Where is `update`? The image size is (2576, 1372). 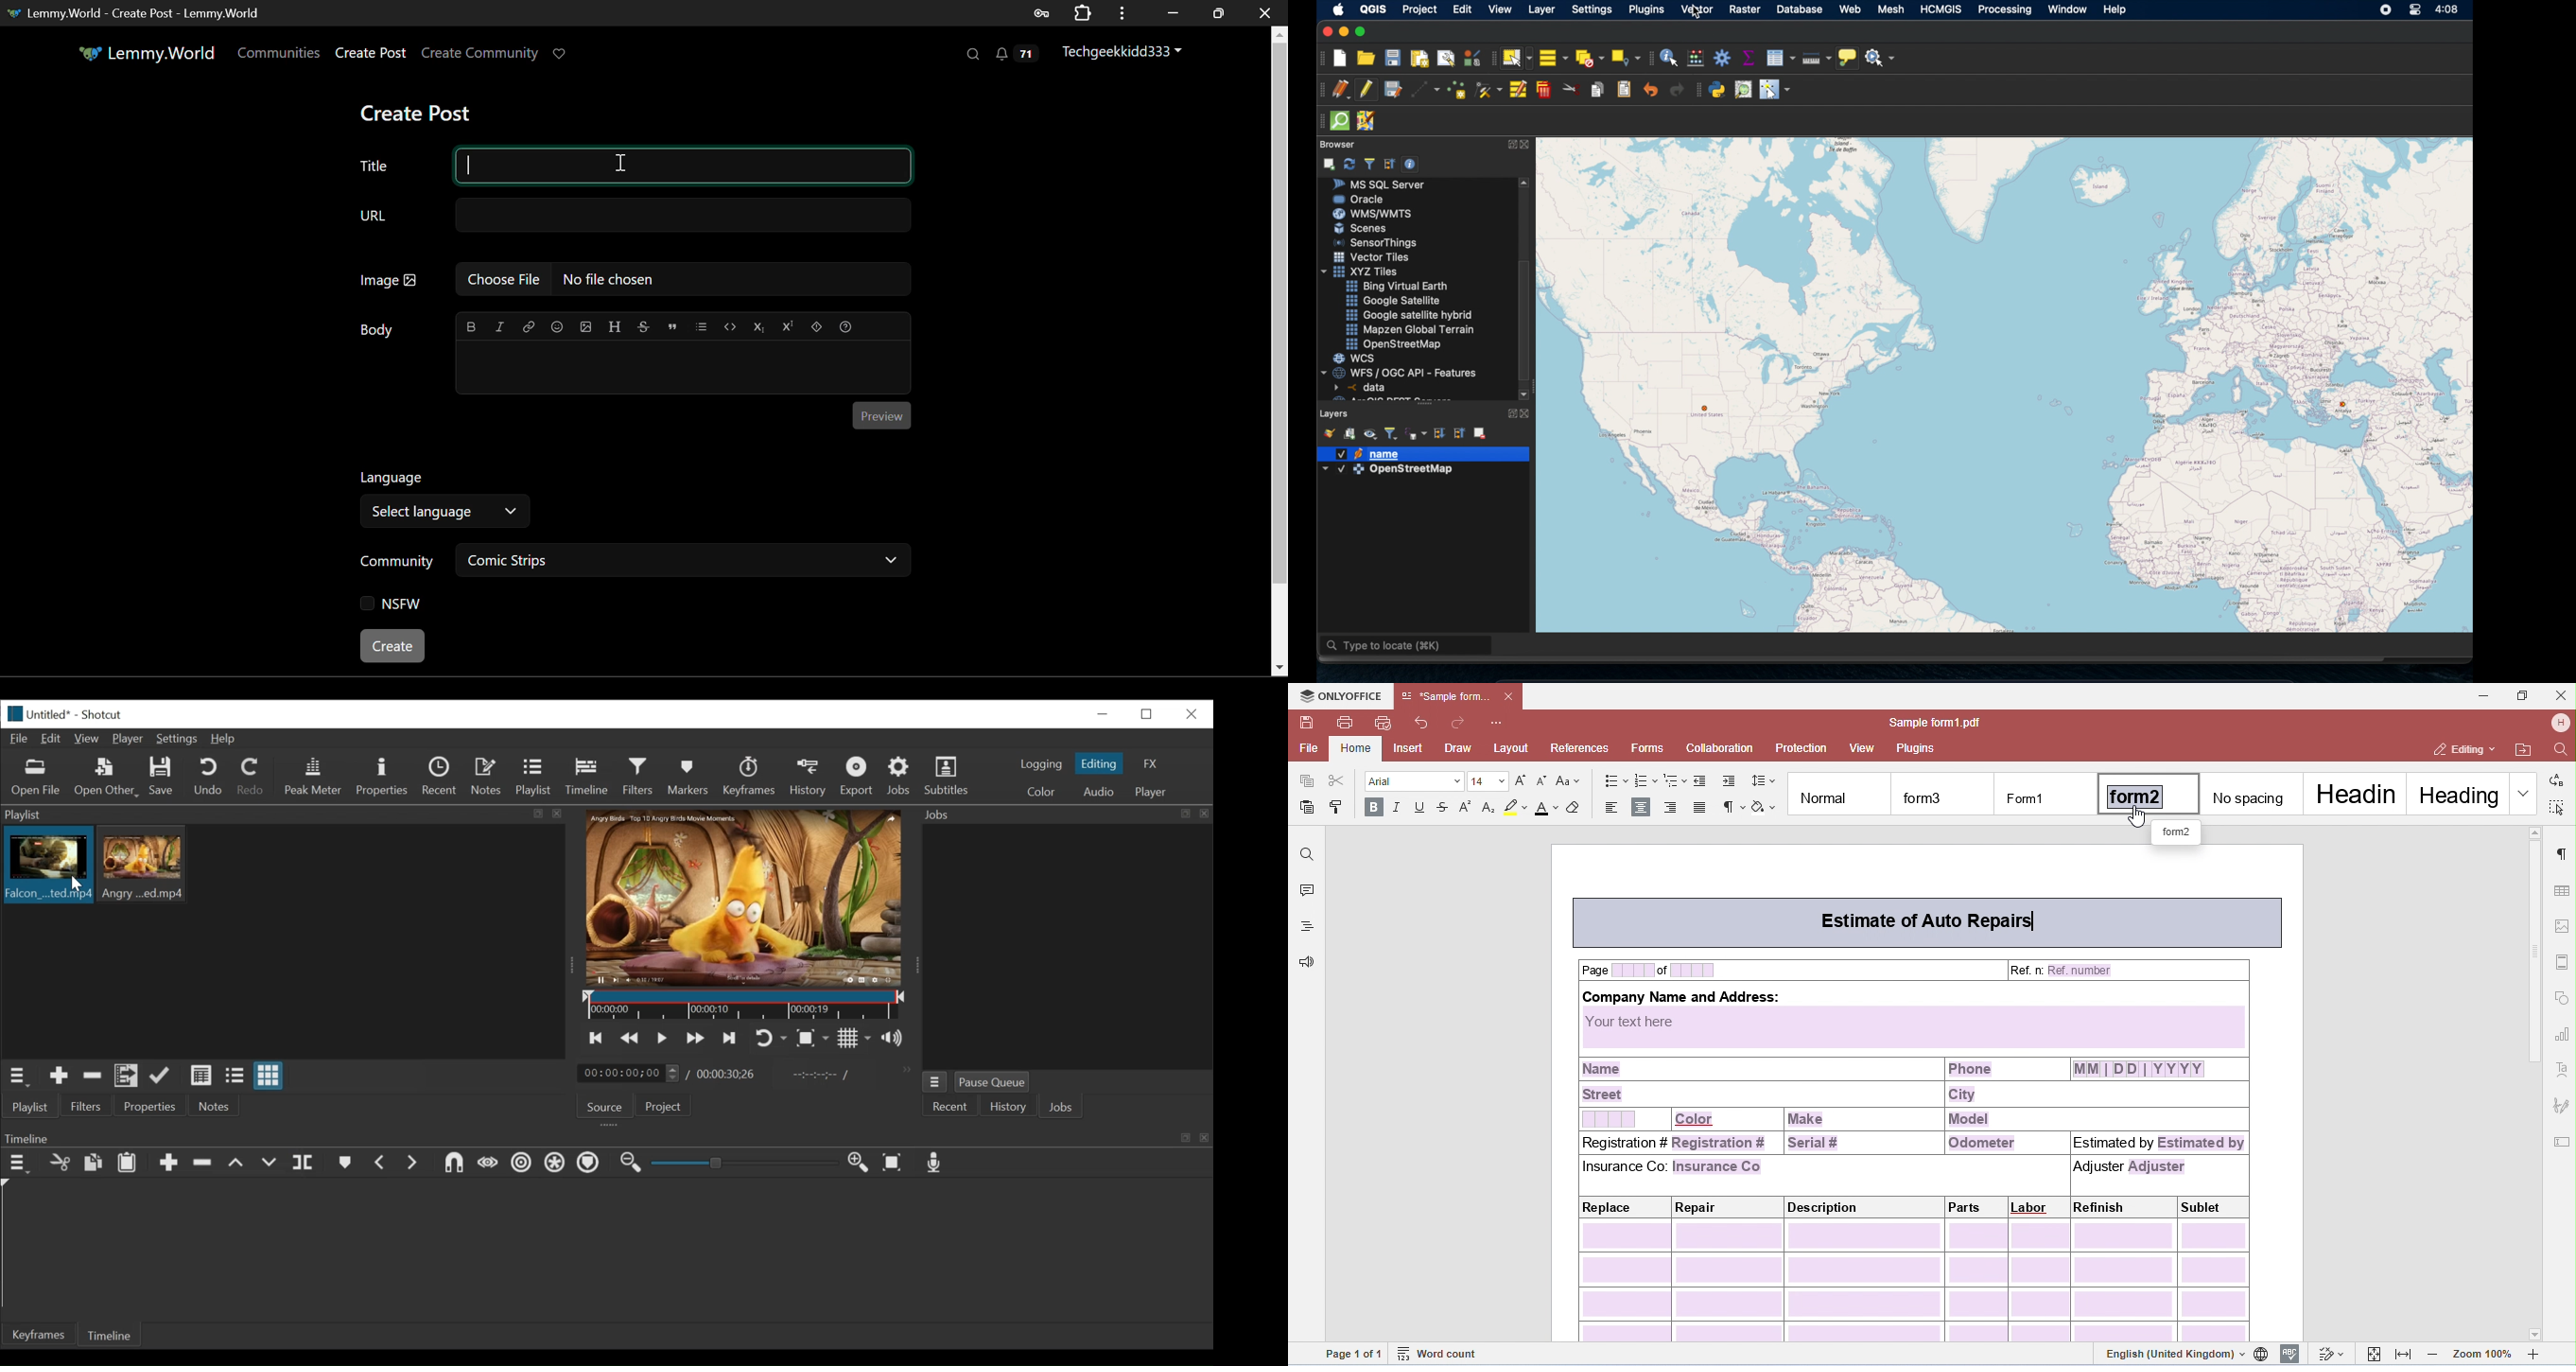 update is located at coordinates (162, 1078).